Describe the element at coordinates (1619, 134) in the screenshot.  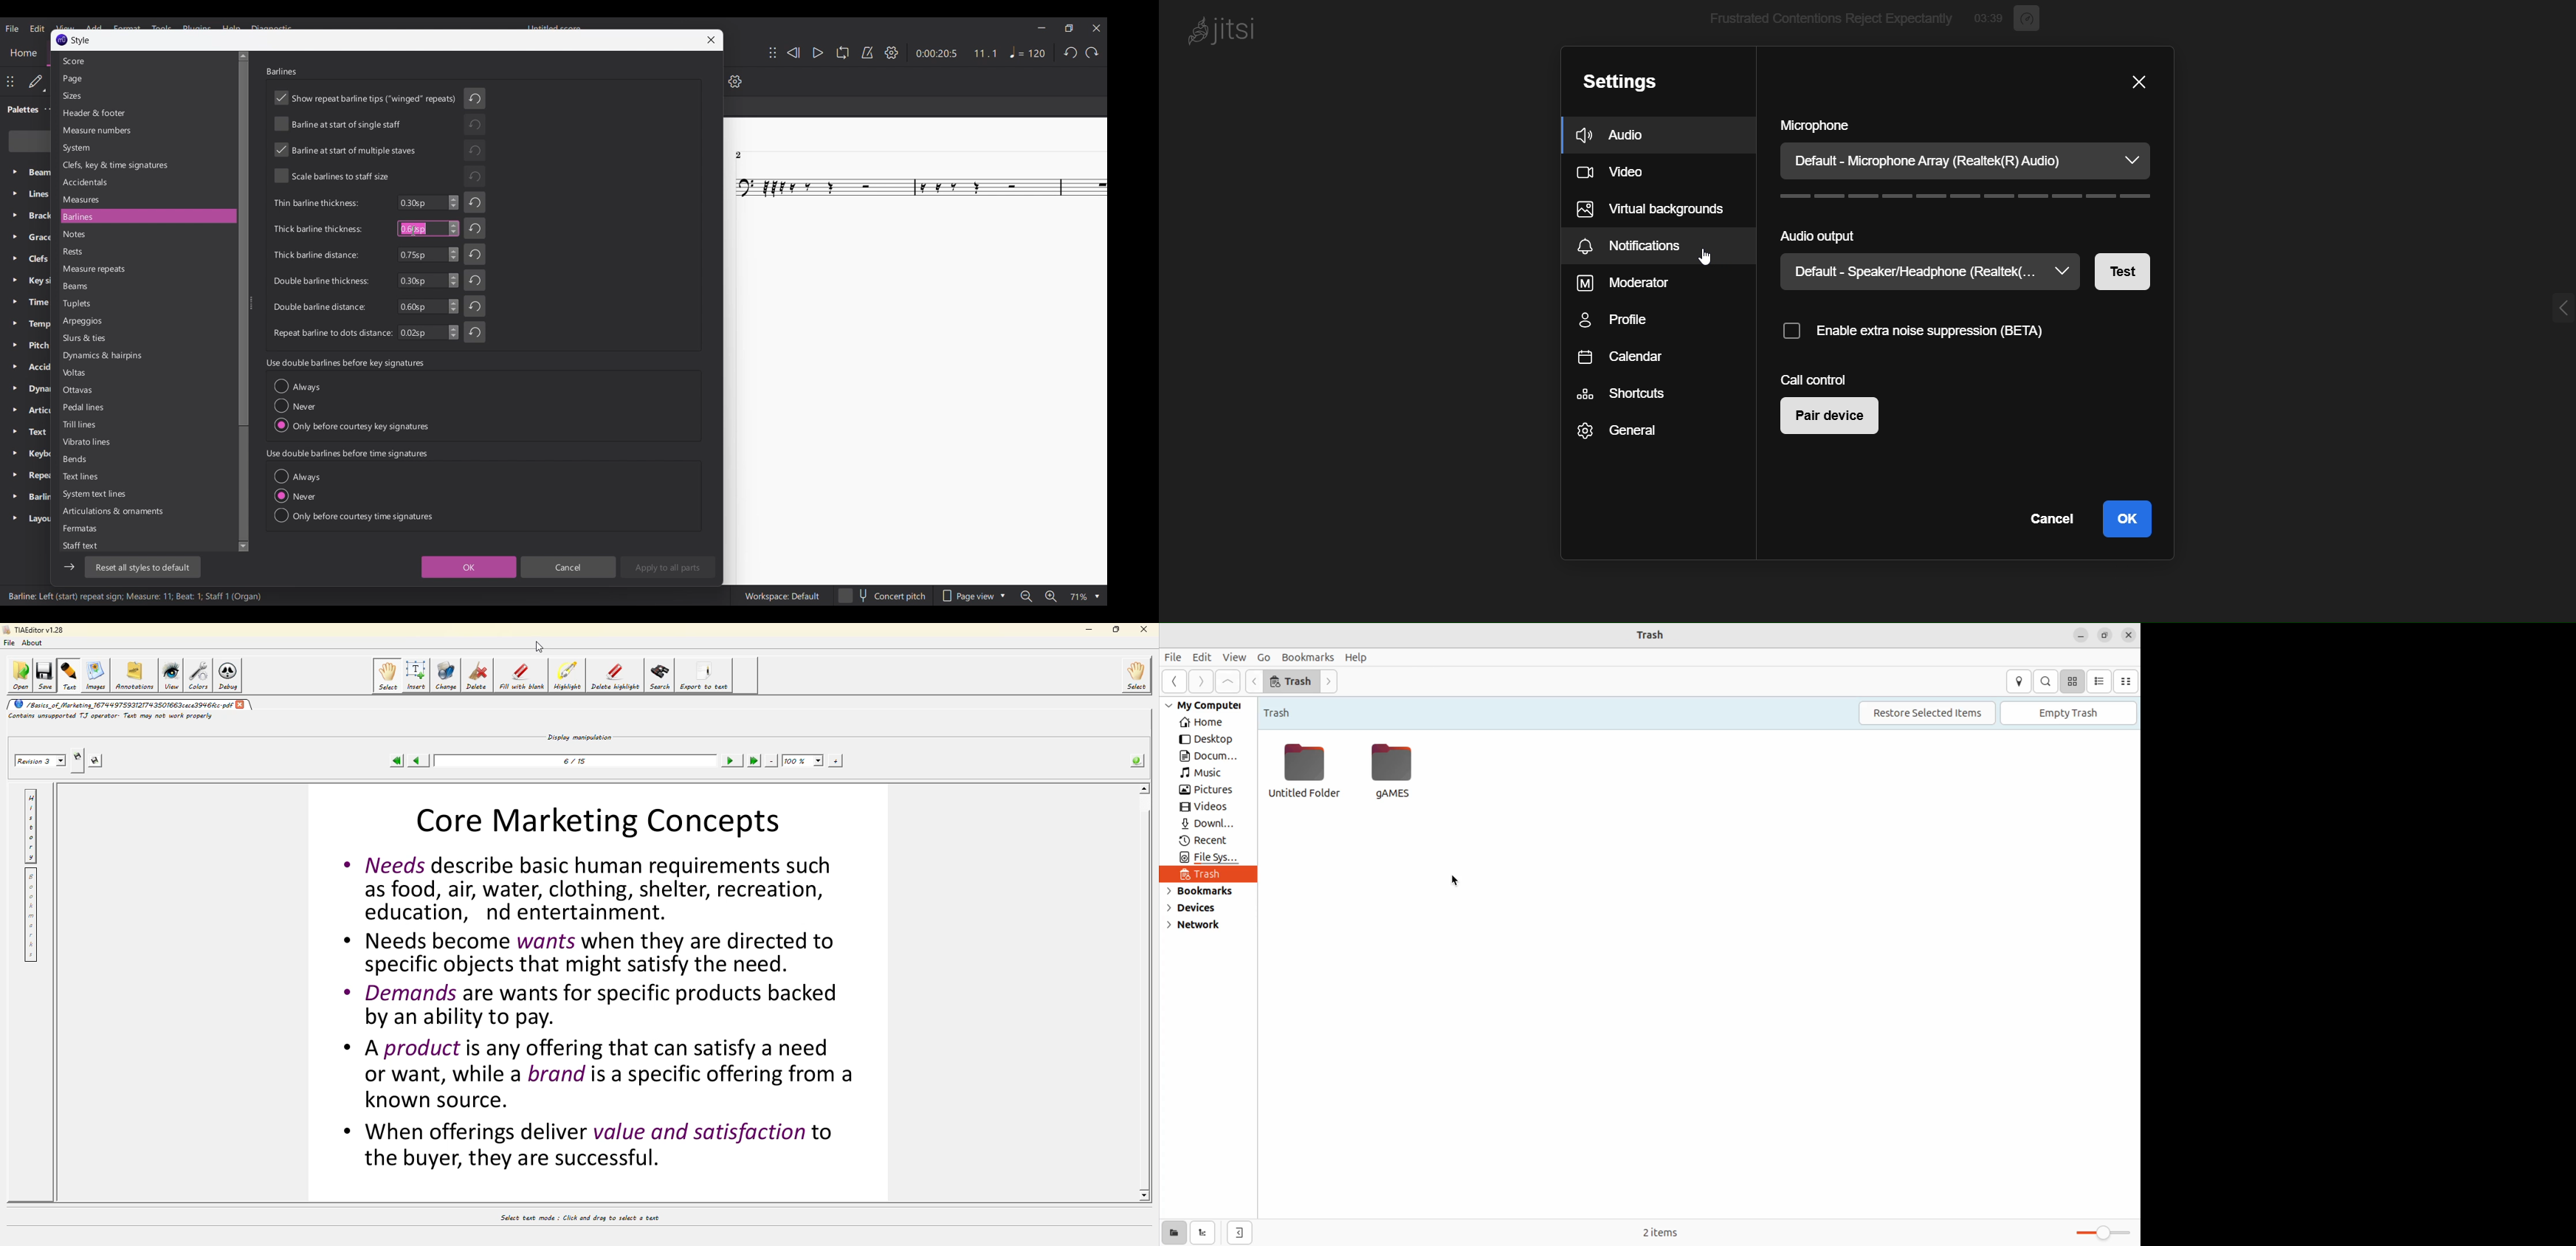
I see `audio` at that location.